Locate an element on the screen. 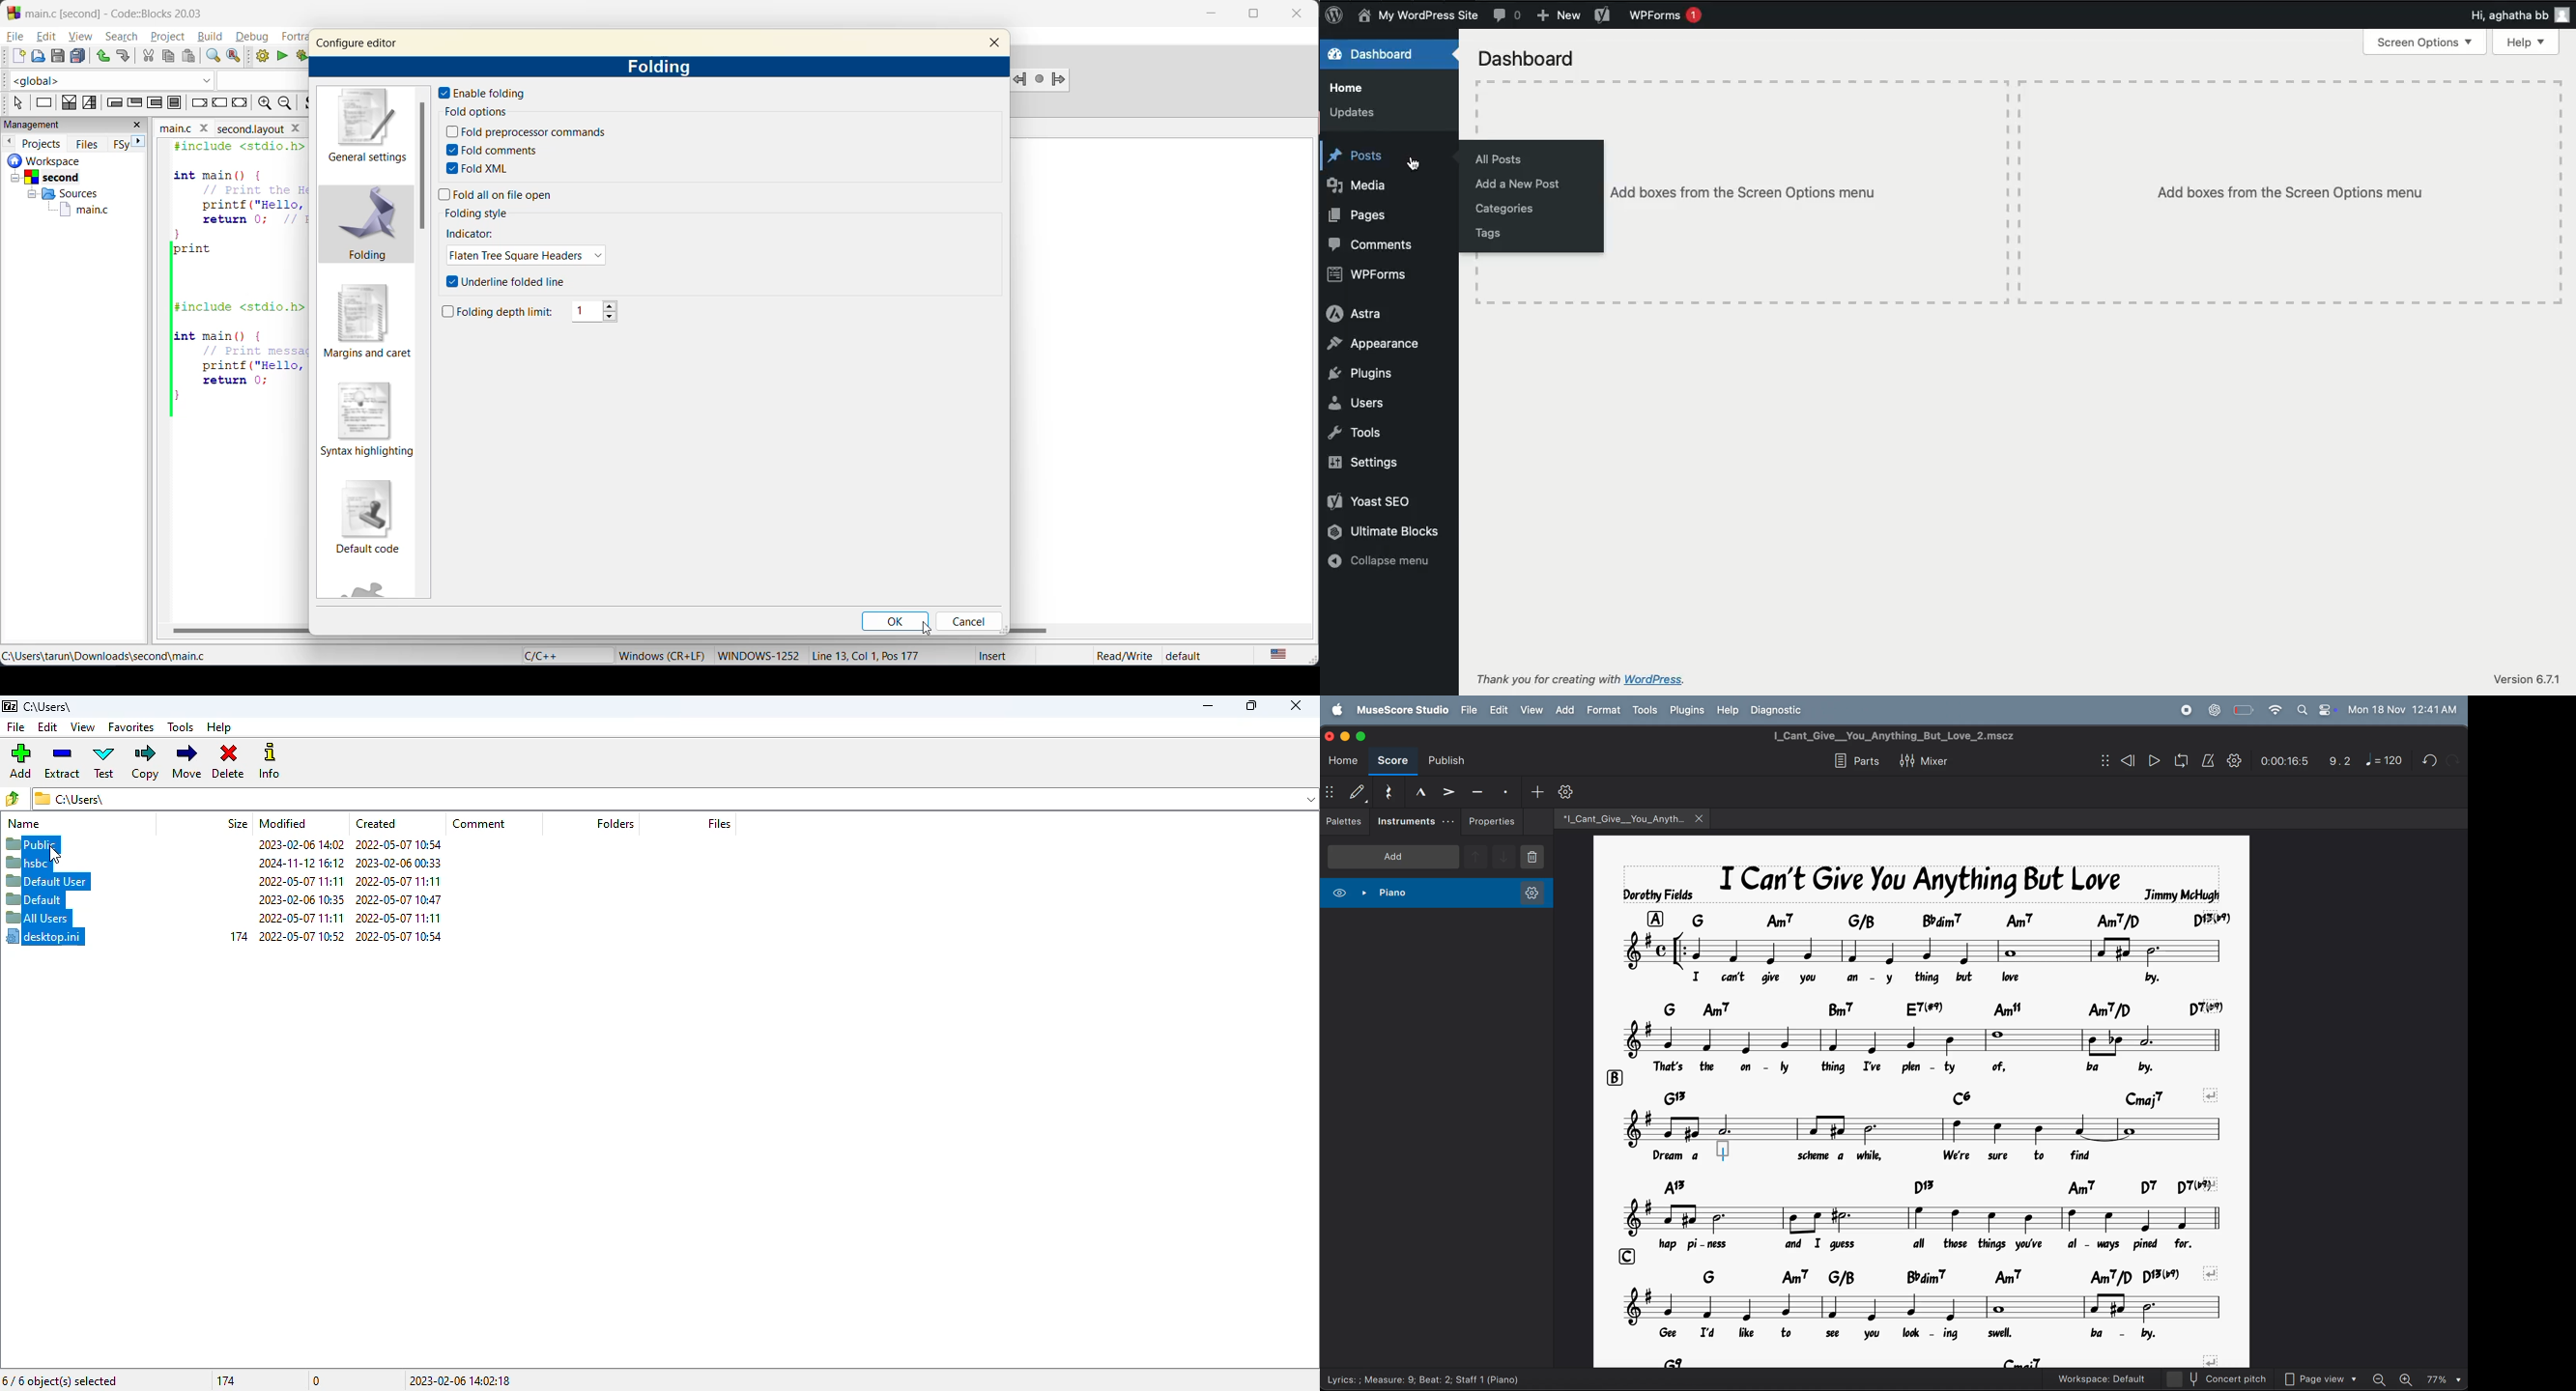 This screenshot has height=1400, width=2576. fold comments is located at coordinates (498, 149).